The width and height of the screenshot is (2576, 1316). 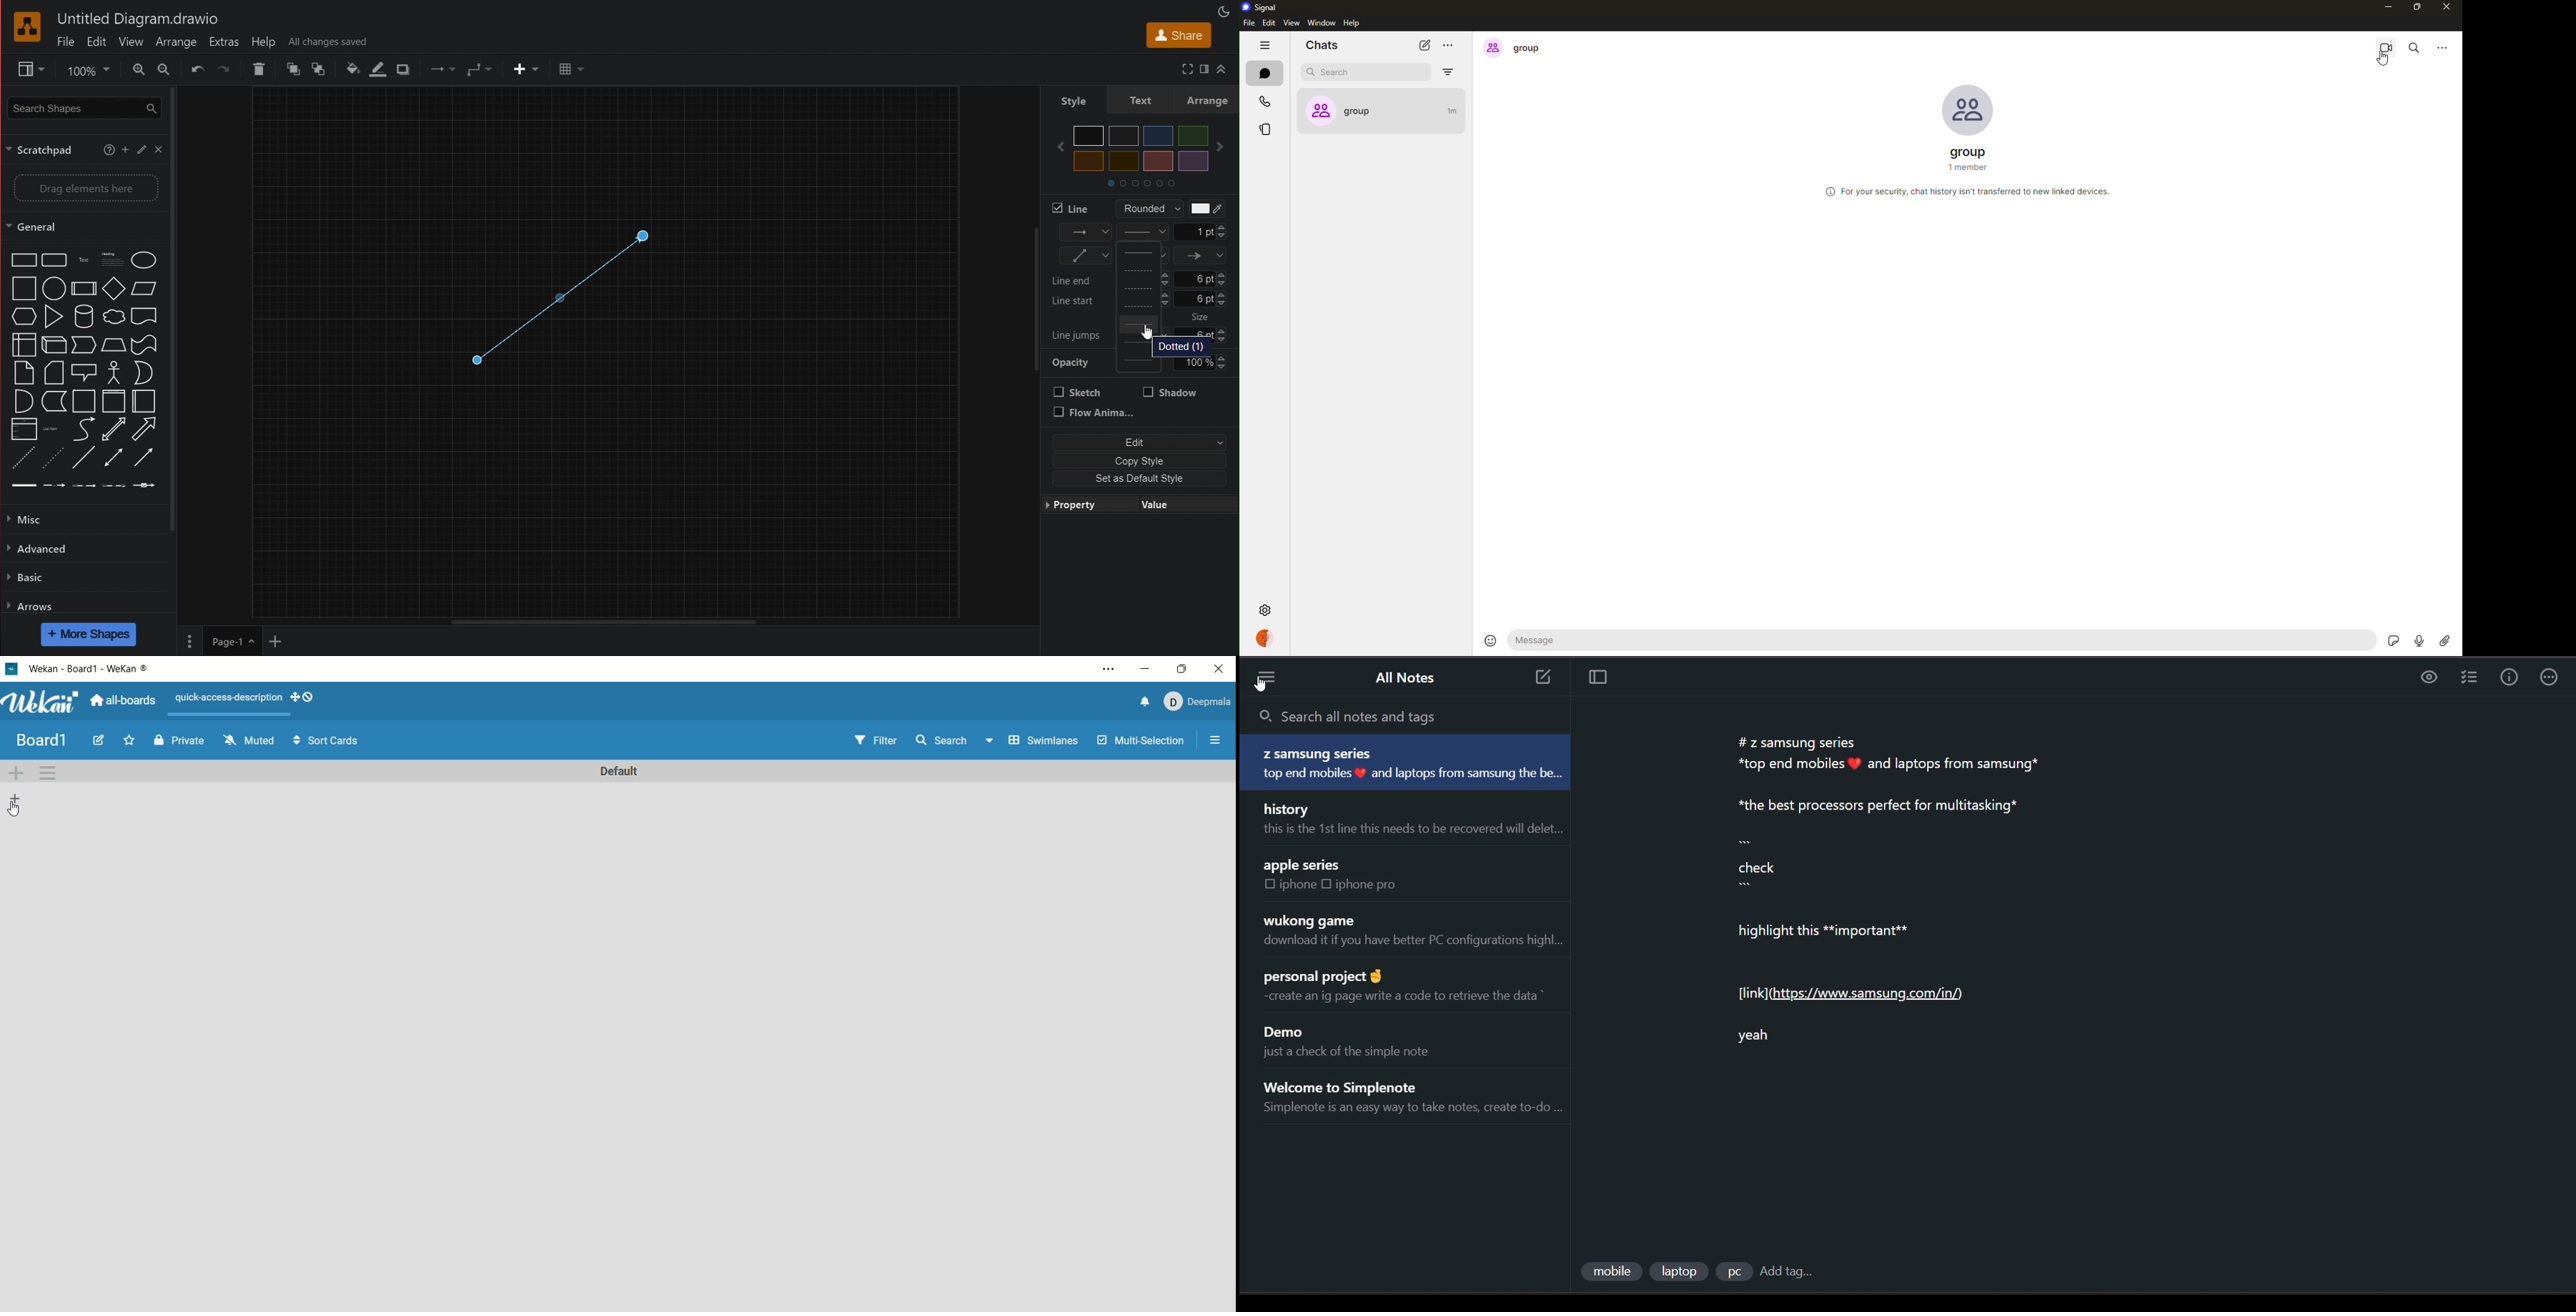 I want to click on General, so click(x=41, y=227).